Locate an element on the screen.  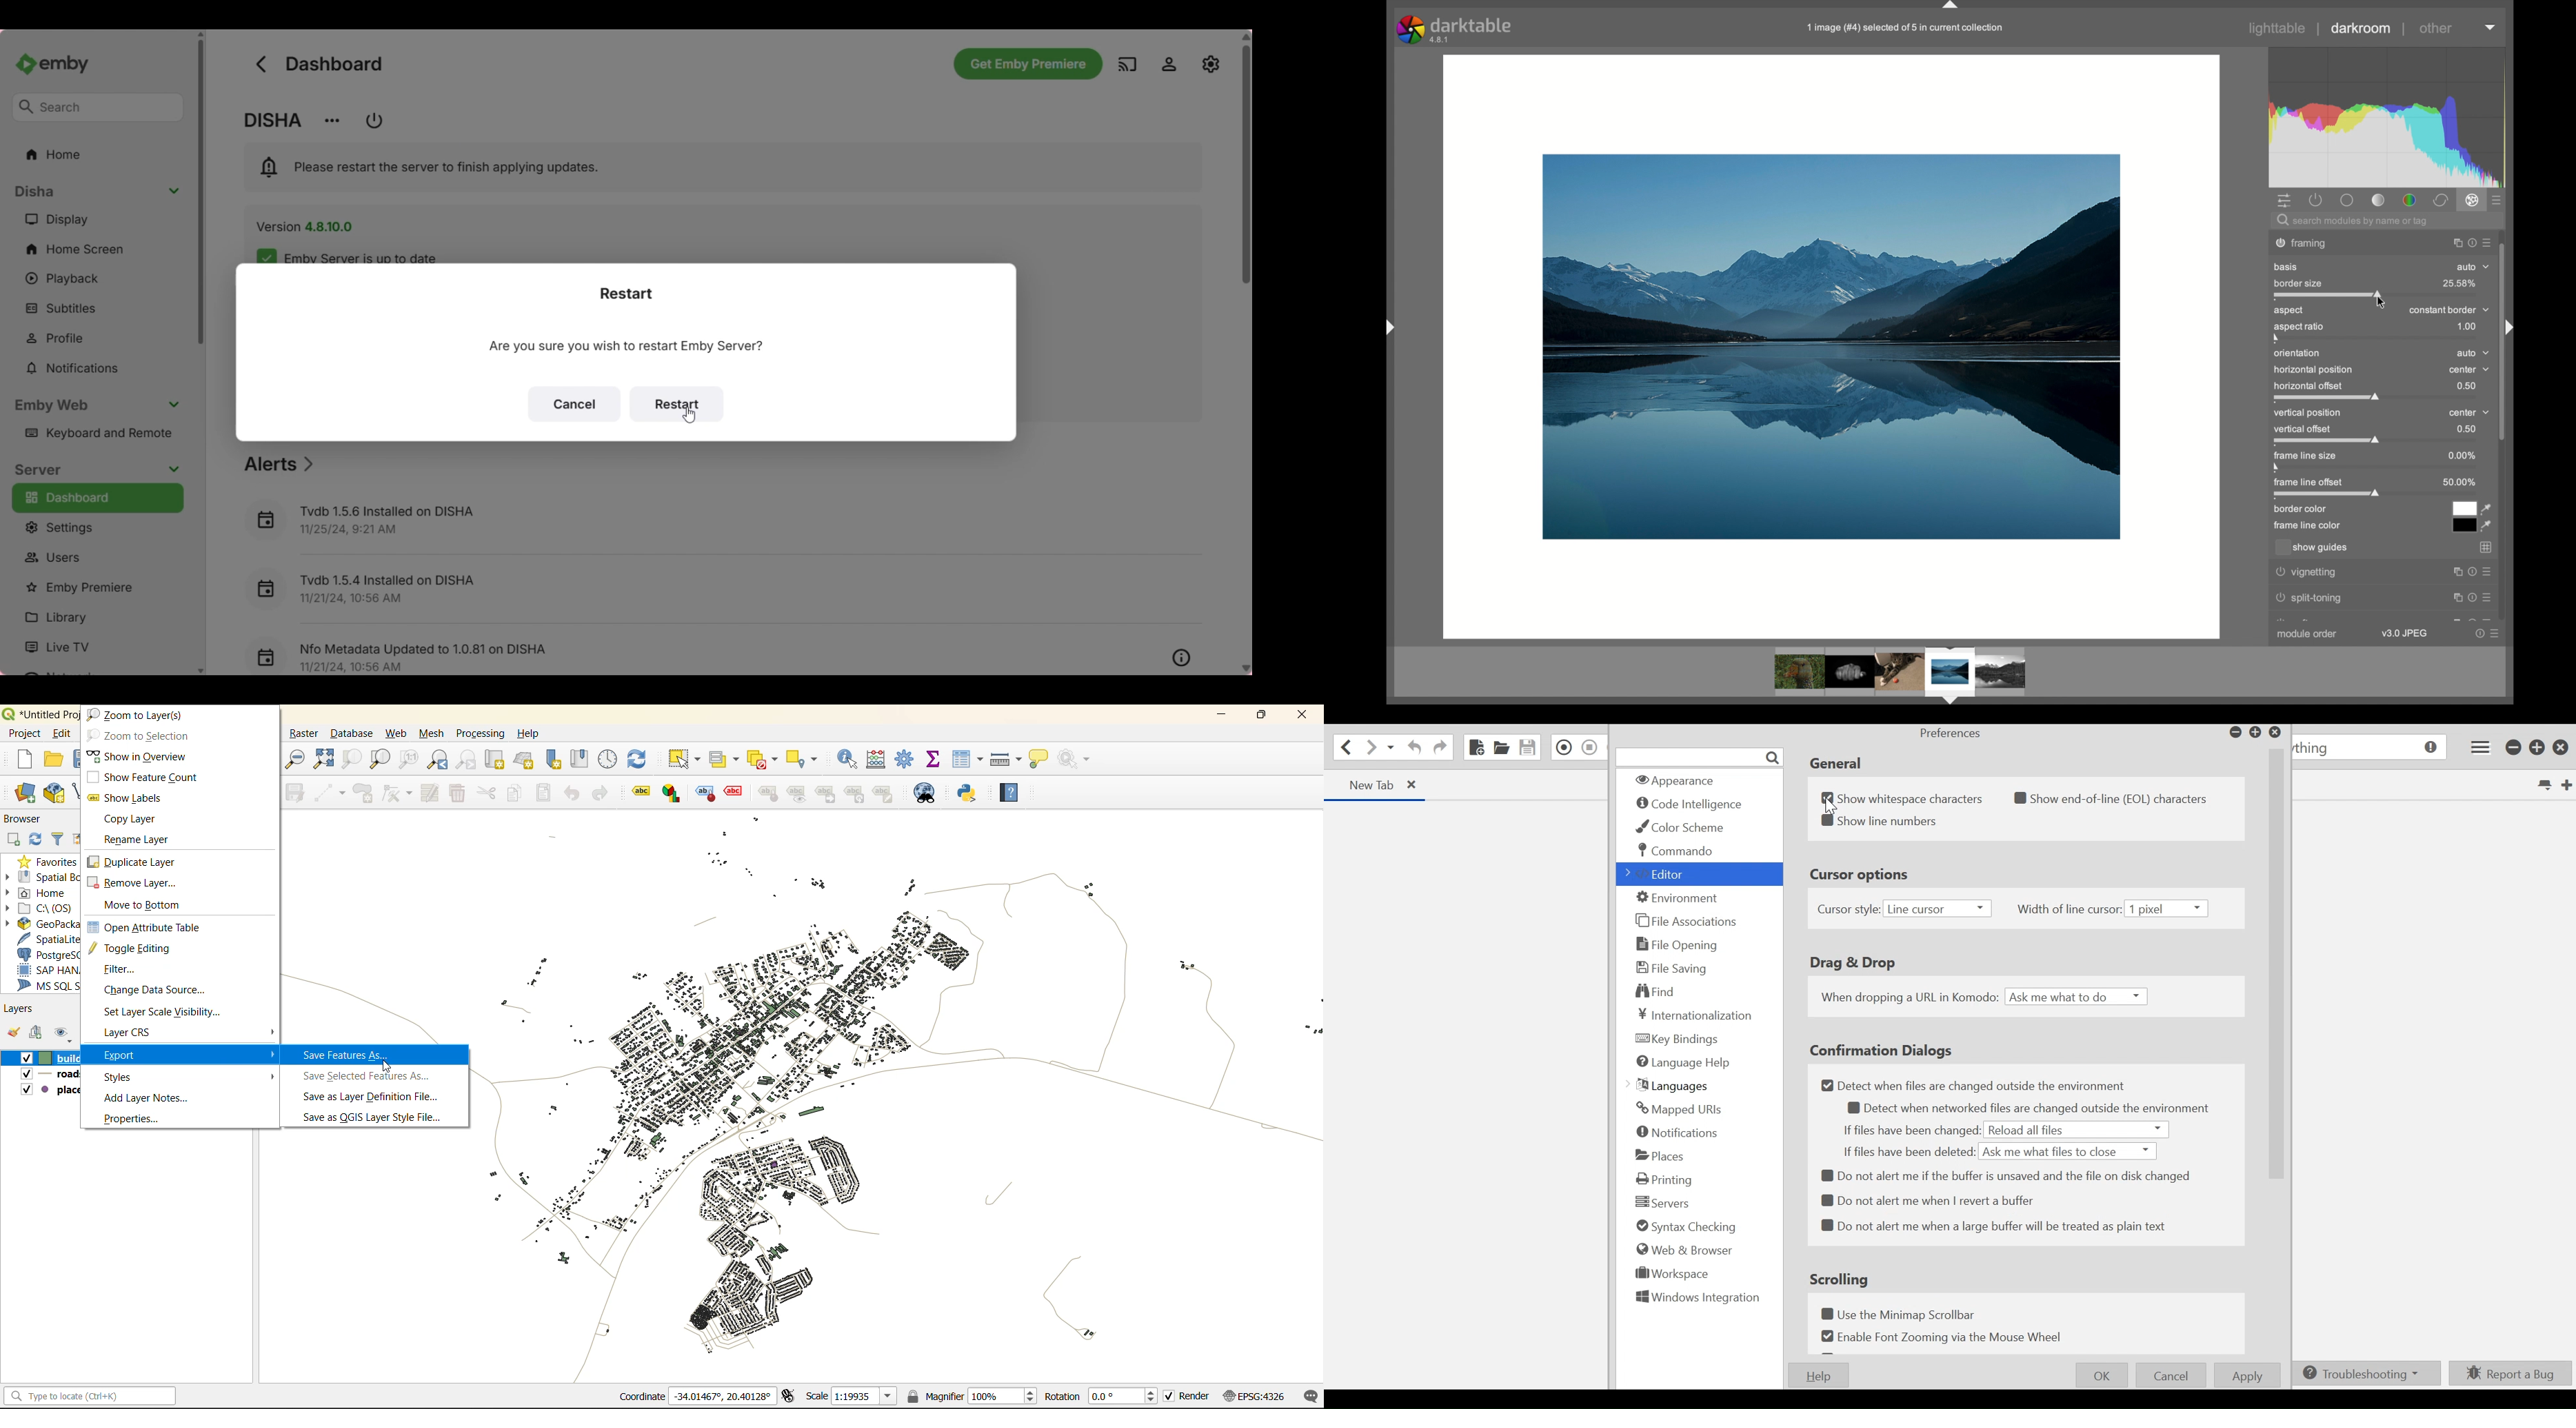
collapse all is located at coordinates (80, 838).